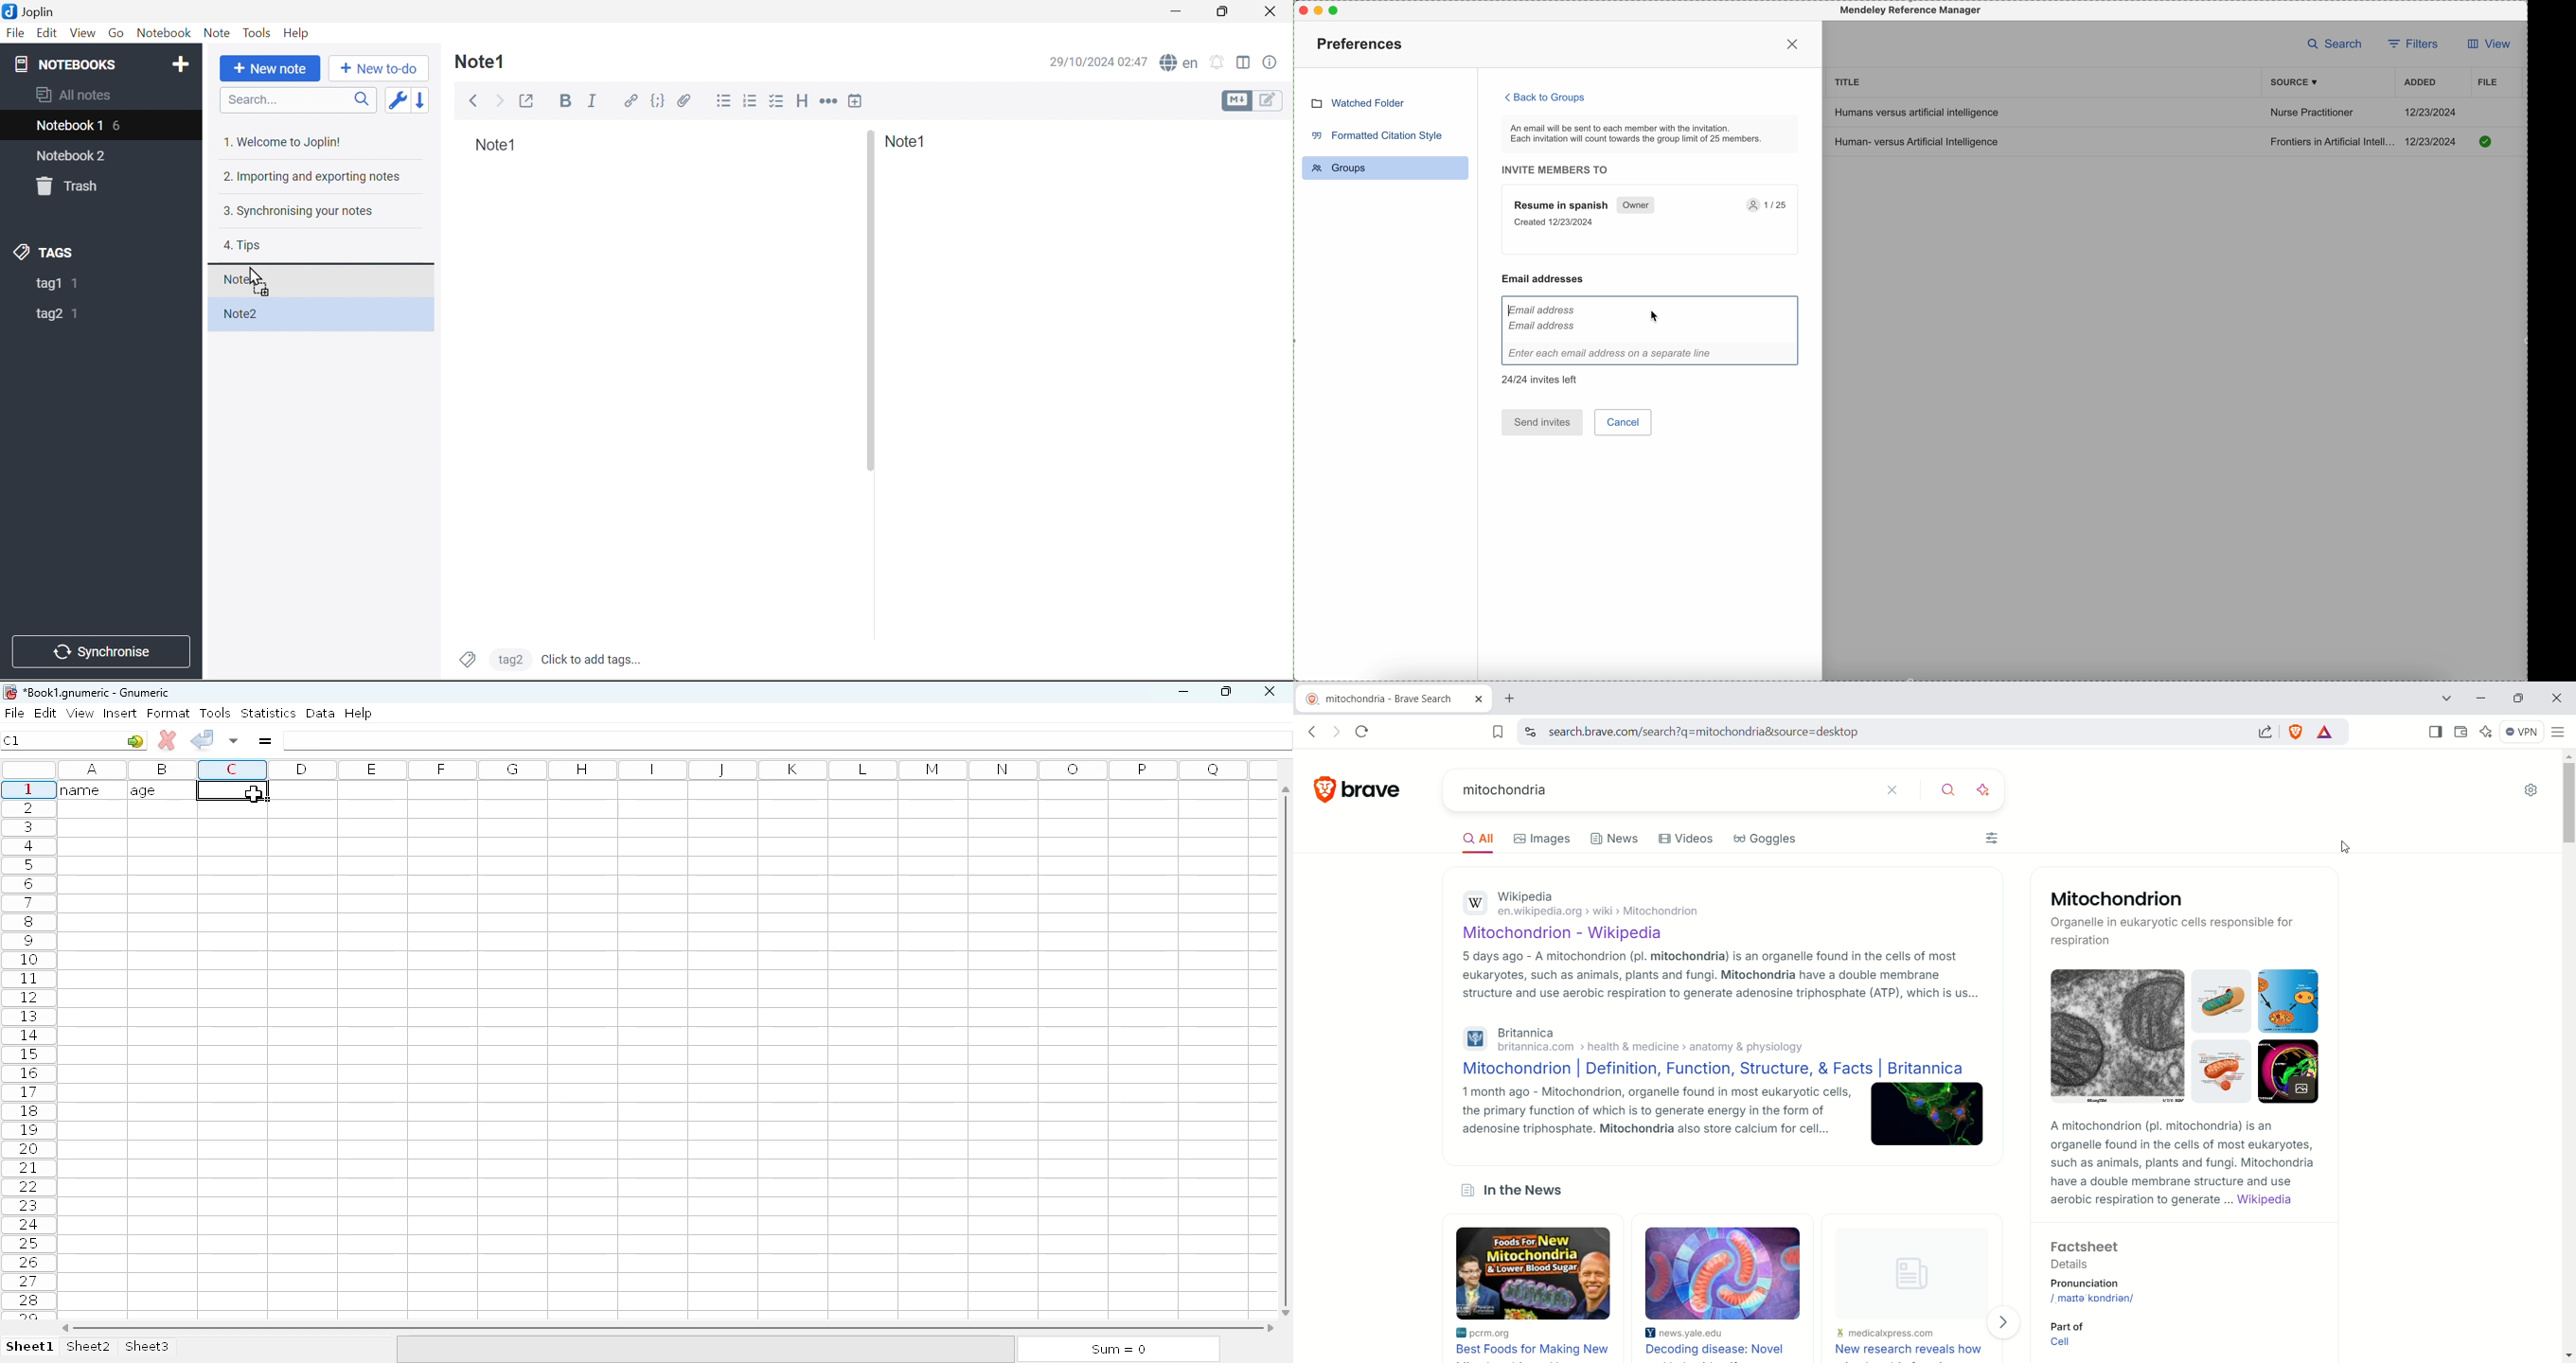 This screenshot has width=2576, height=1372. Describe the element at coordinates (2143, 1201) in the screenshot. I see `aerobic respiration to generate ...` at that location.